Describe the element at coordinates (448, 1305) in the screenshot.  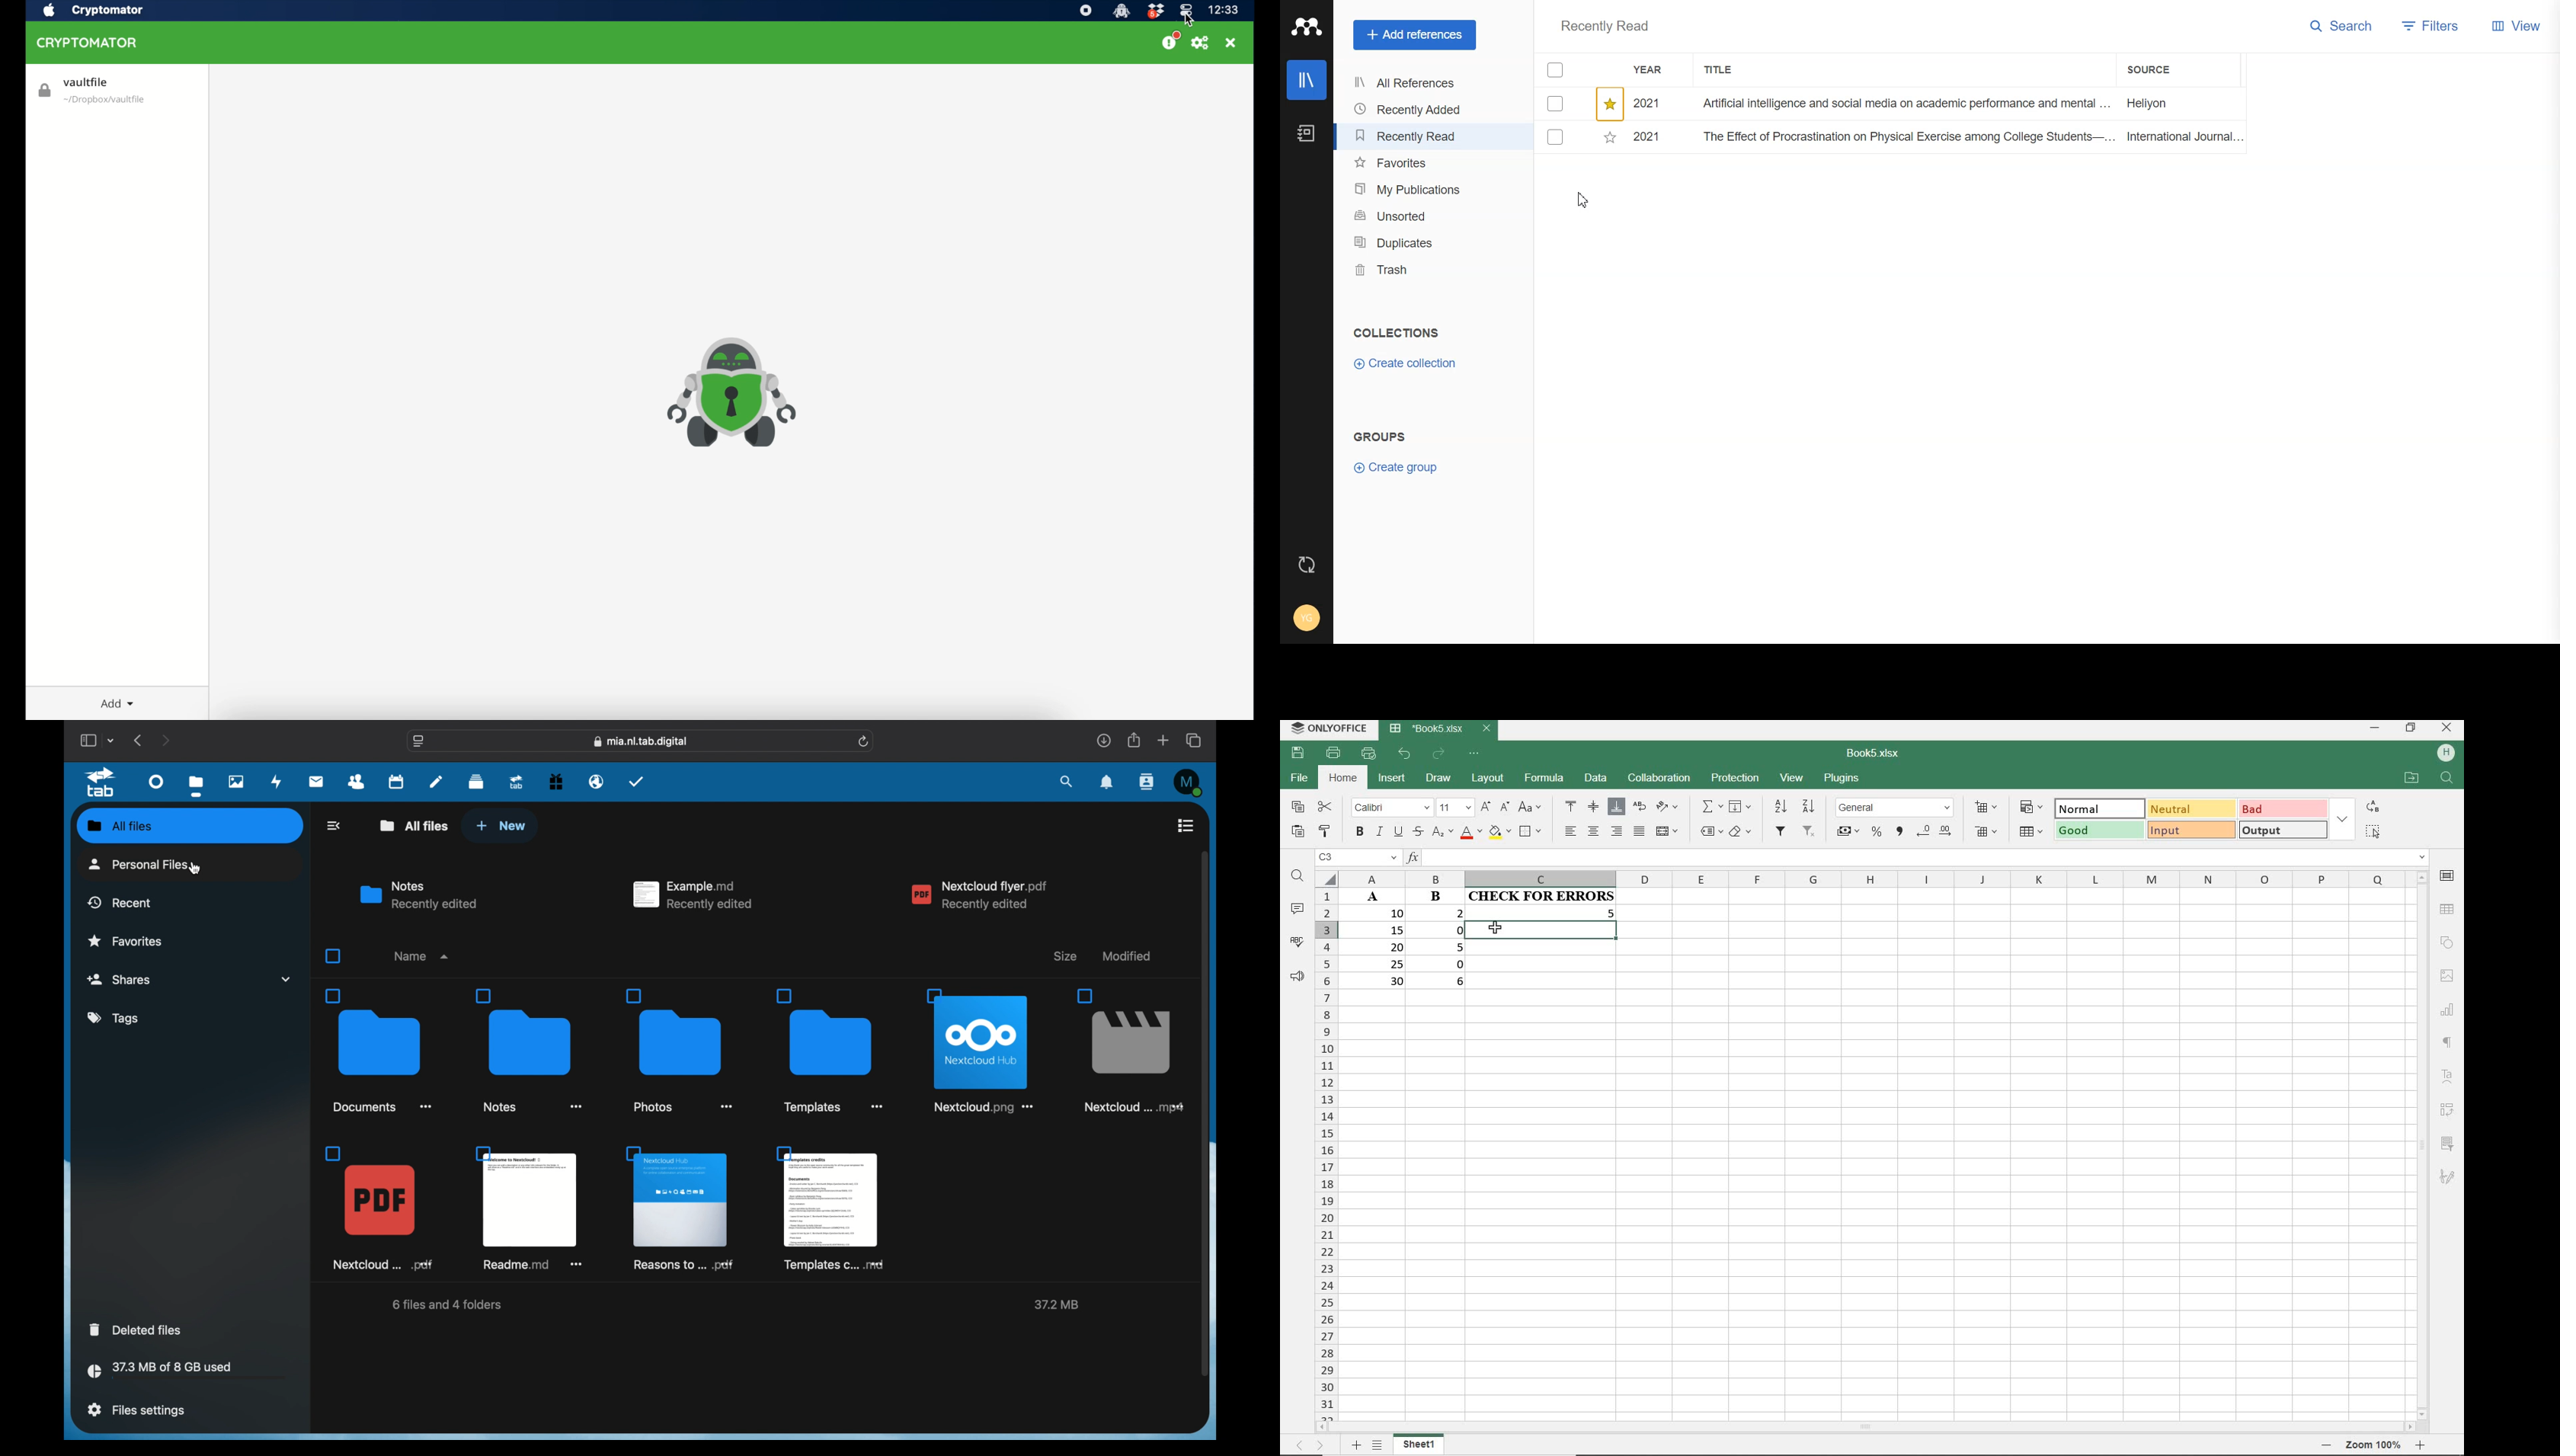
I see `6 files and 4 folders` at that location.